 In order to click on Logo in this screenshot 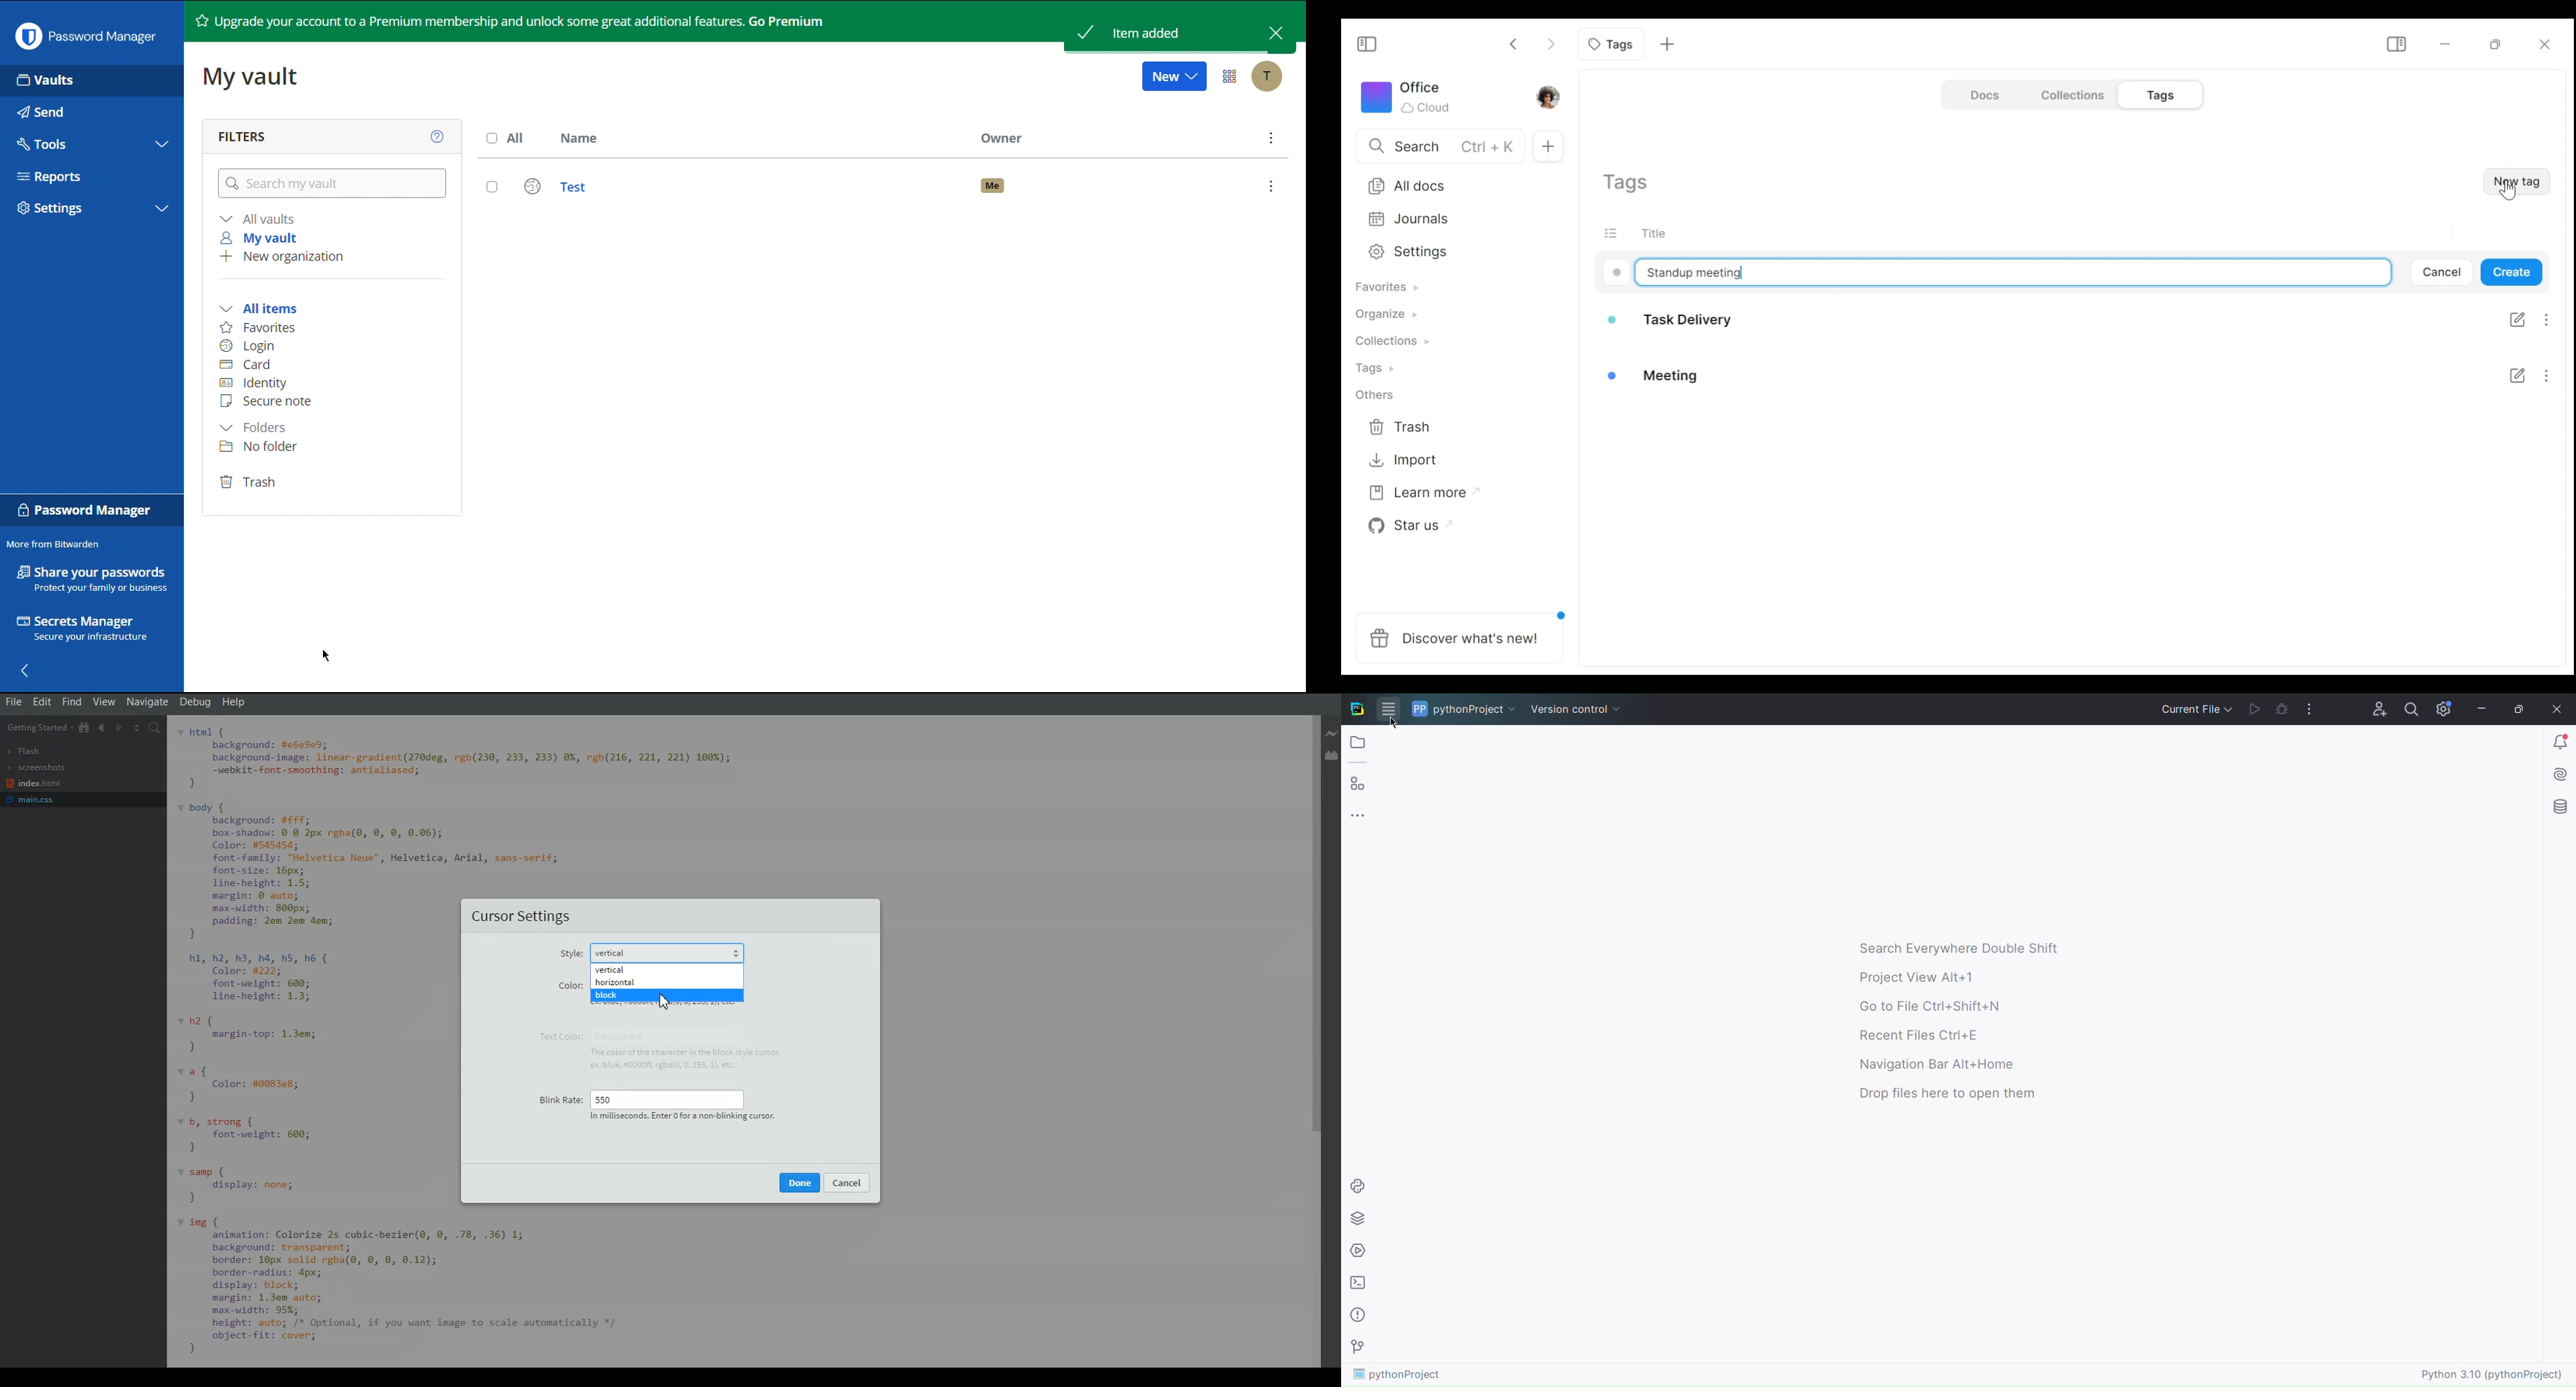, I will do `click(1355, 709)`.